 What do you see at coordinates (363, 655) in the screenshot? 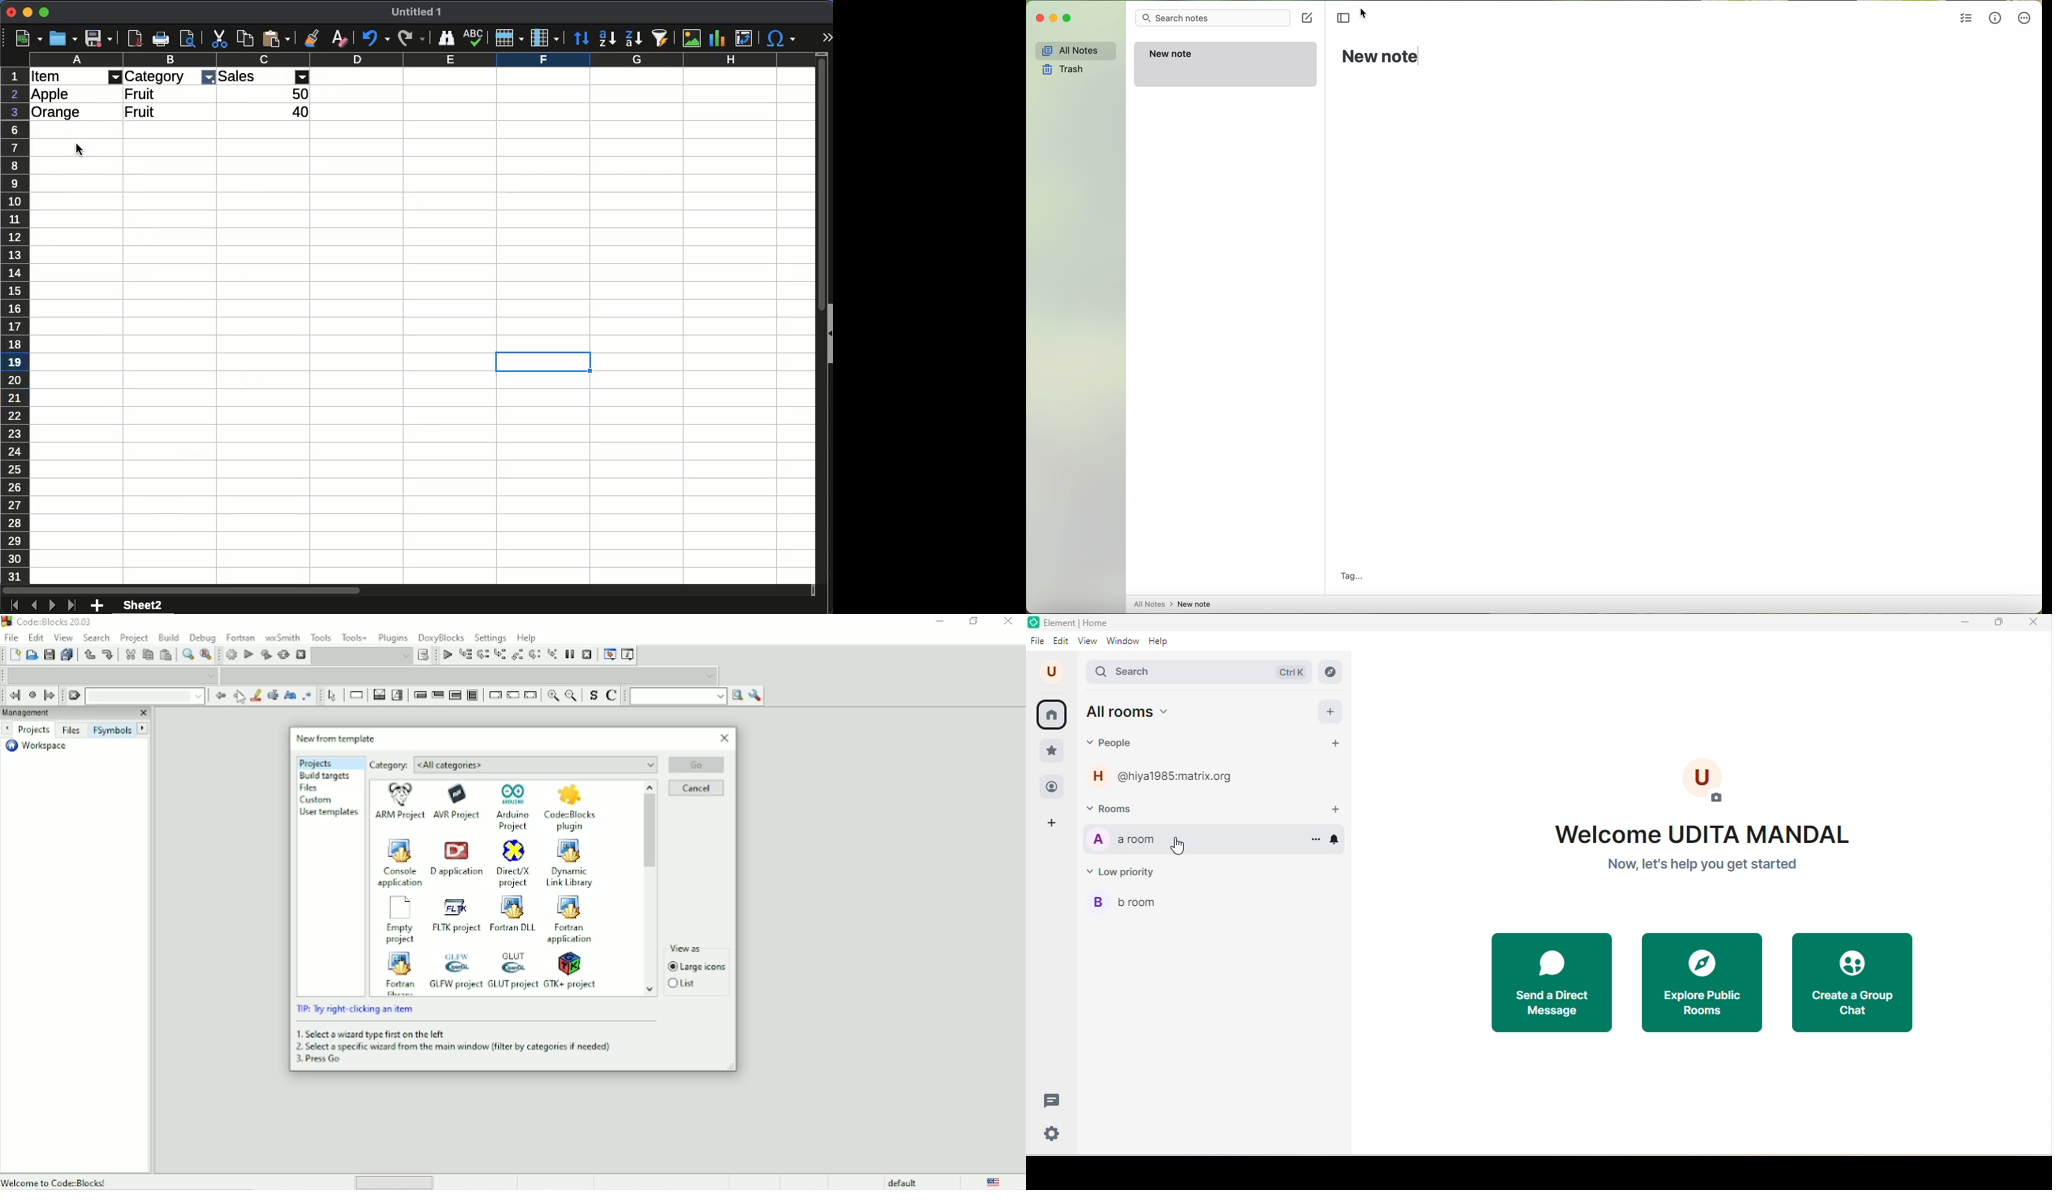
I see `Drop down` at bounding box center [363, 655].